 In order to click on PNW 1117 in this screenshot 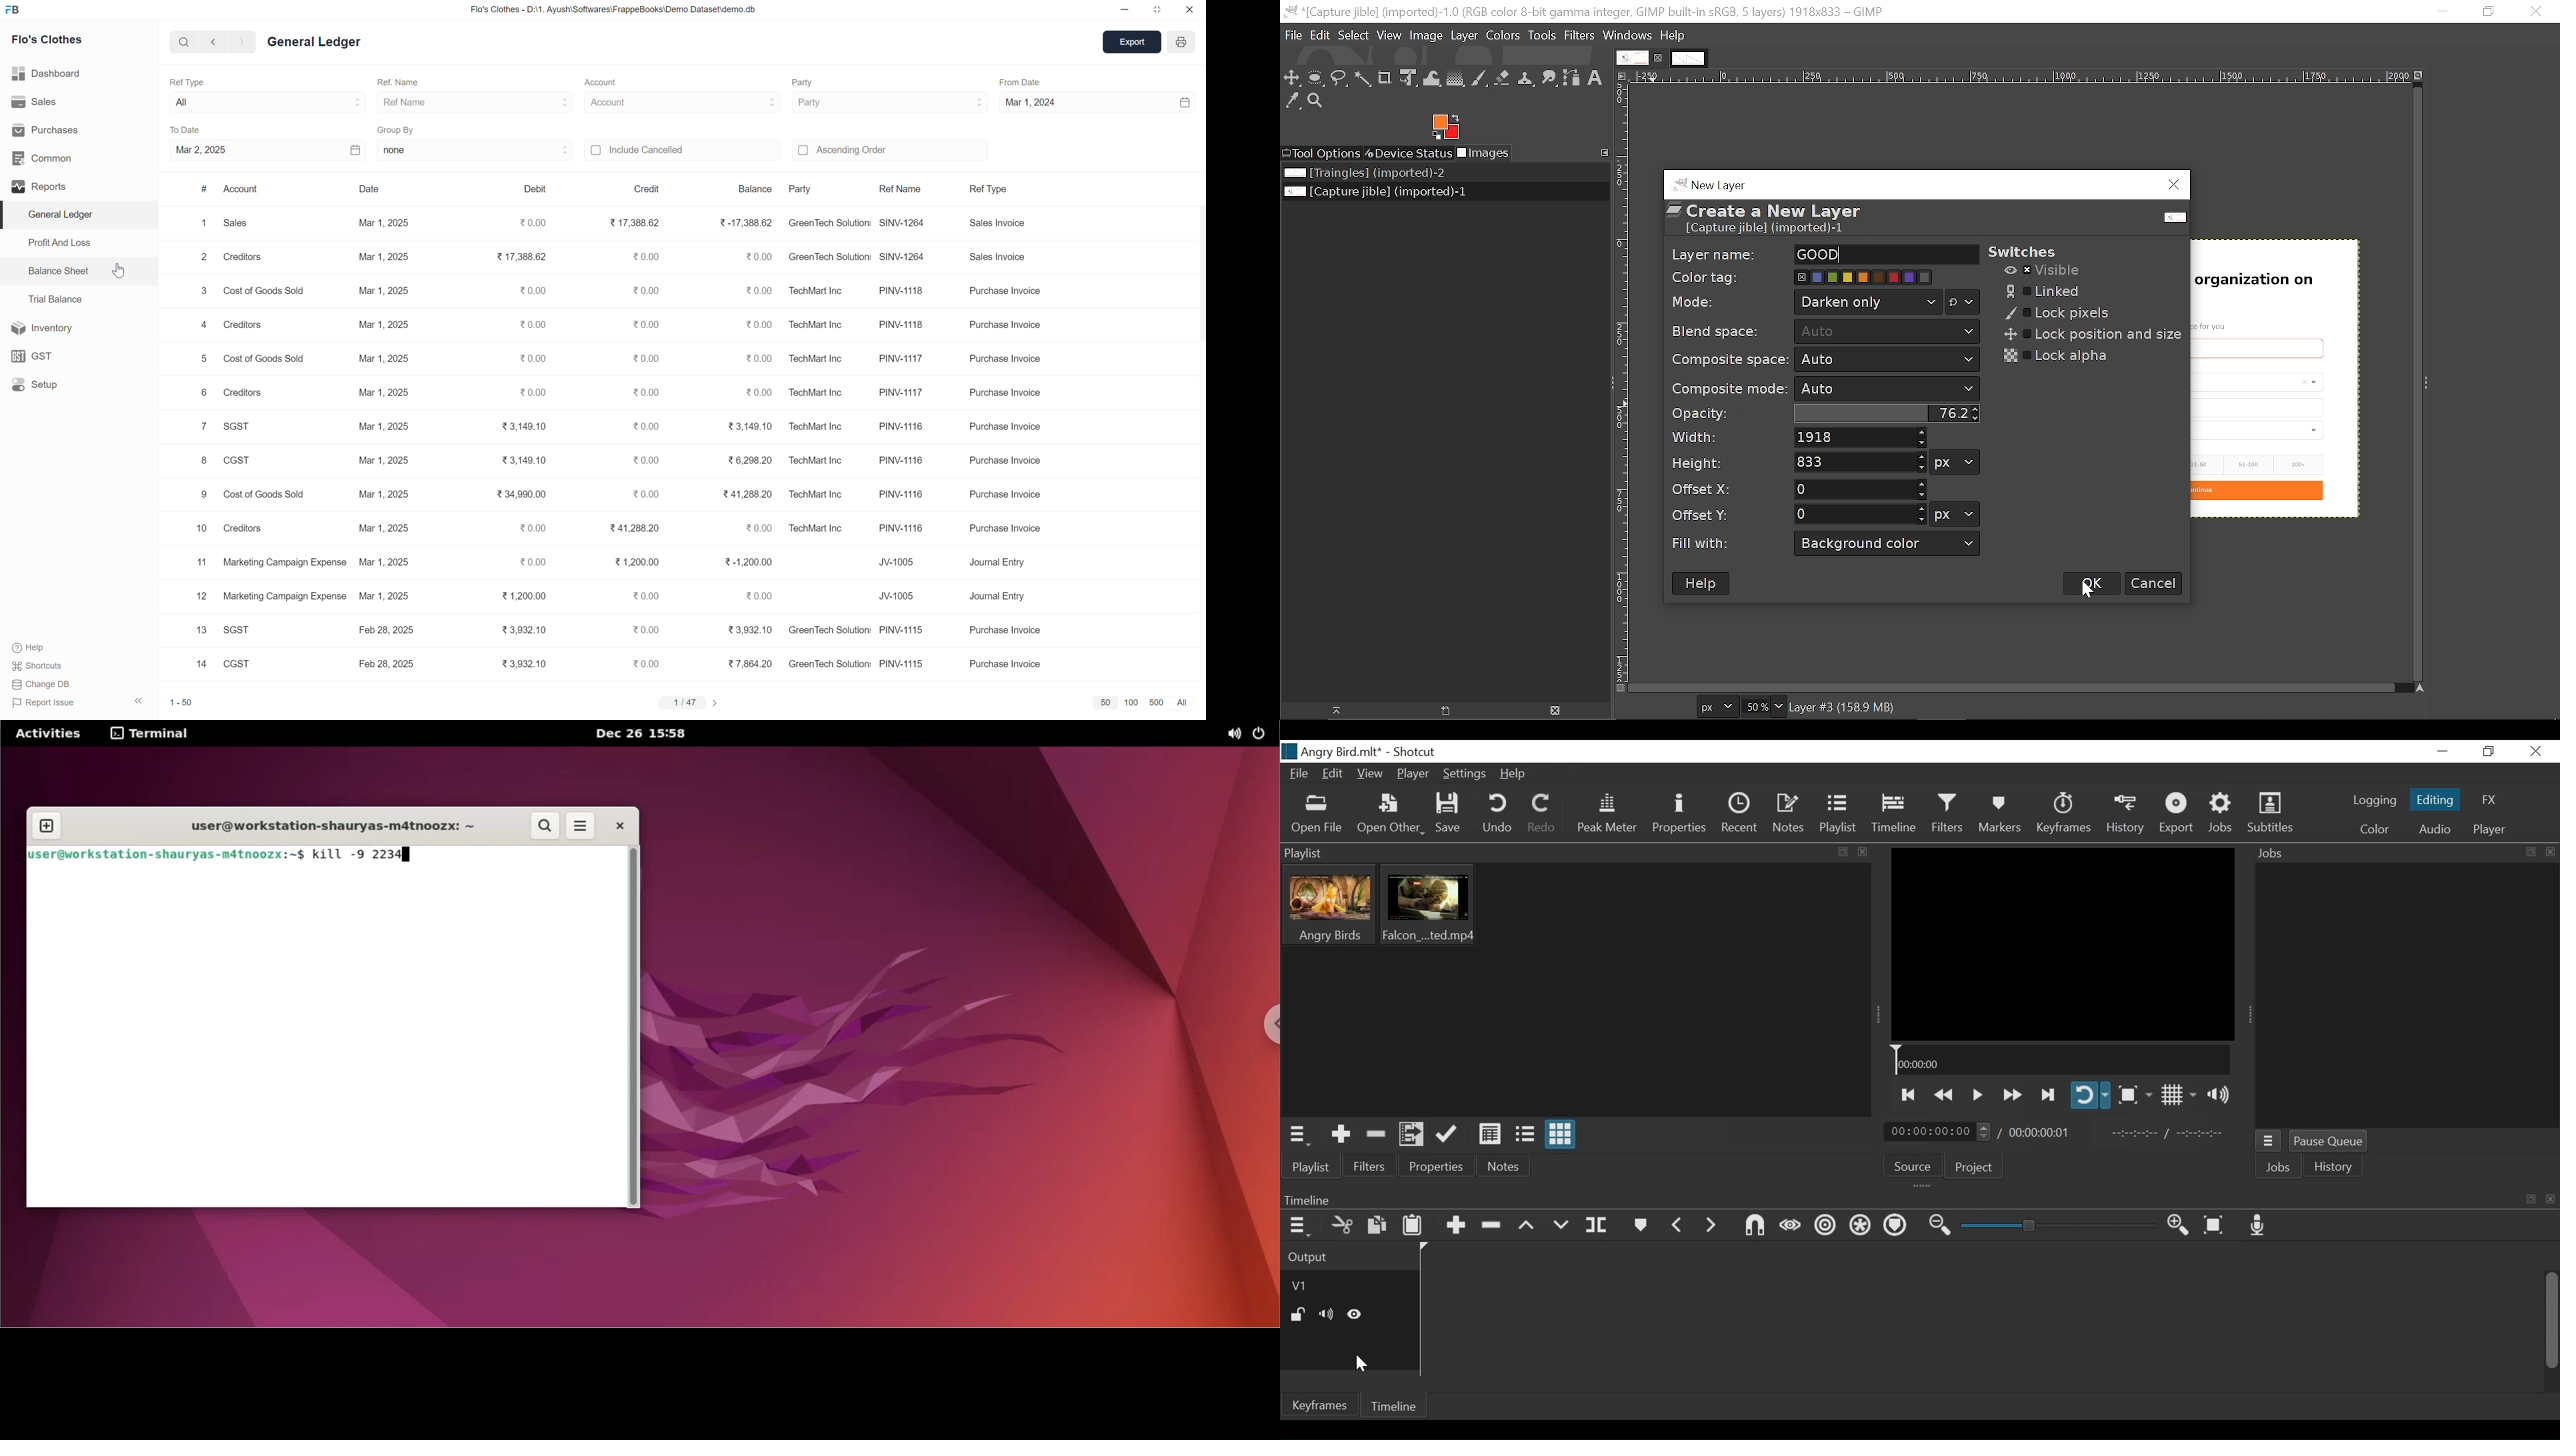, I will do `click(904, 392)`.